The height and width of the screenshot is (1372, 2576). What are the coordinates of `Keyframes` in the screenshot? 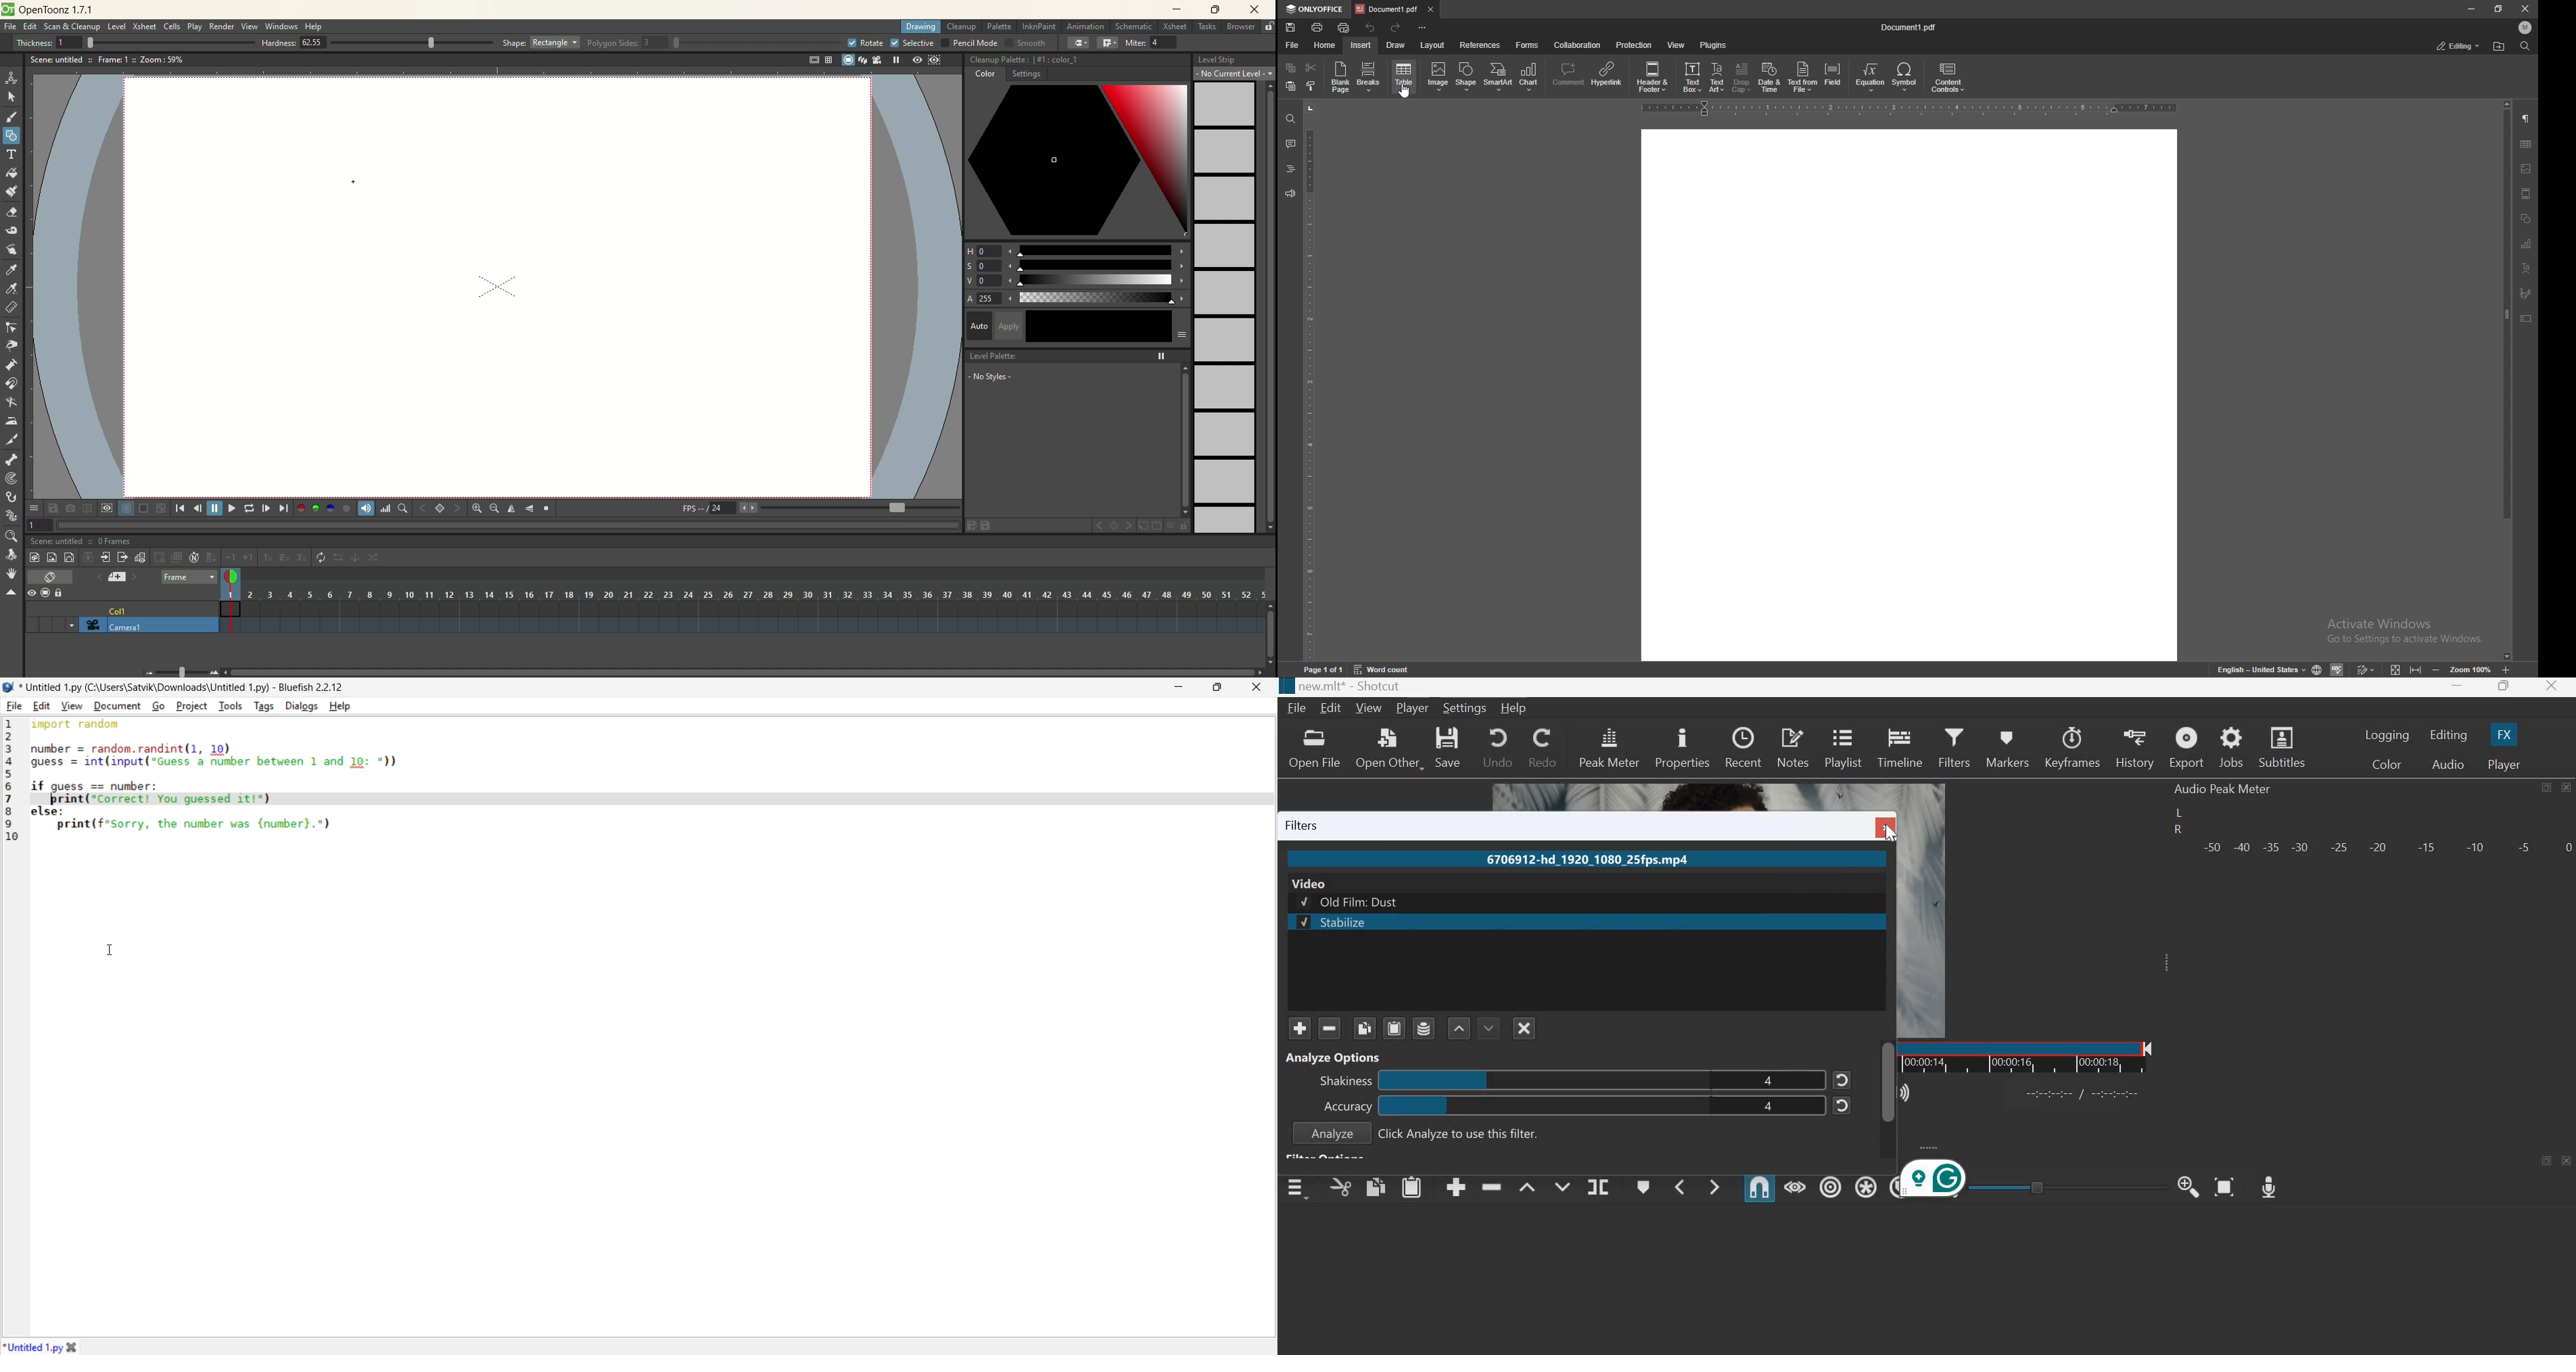 It's located at (2074, 747).